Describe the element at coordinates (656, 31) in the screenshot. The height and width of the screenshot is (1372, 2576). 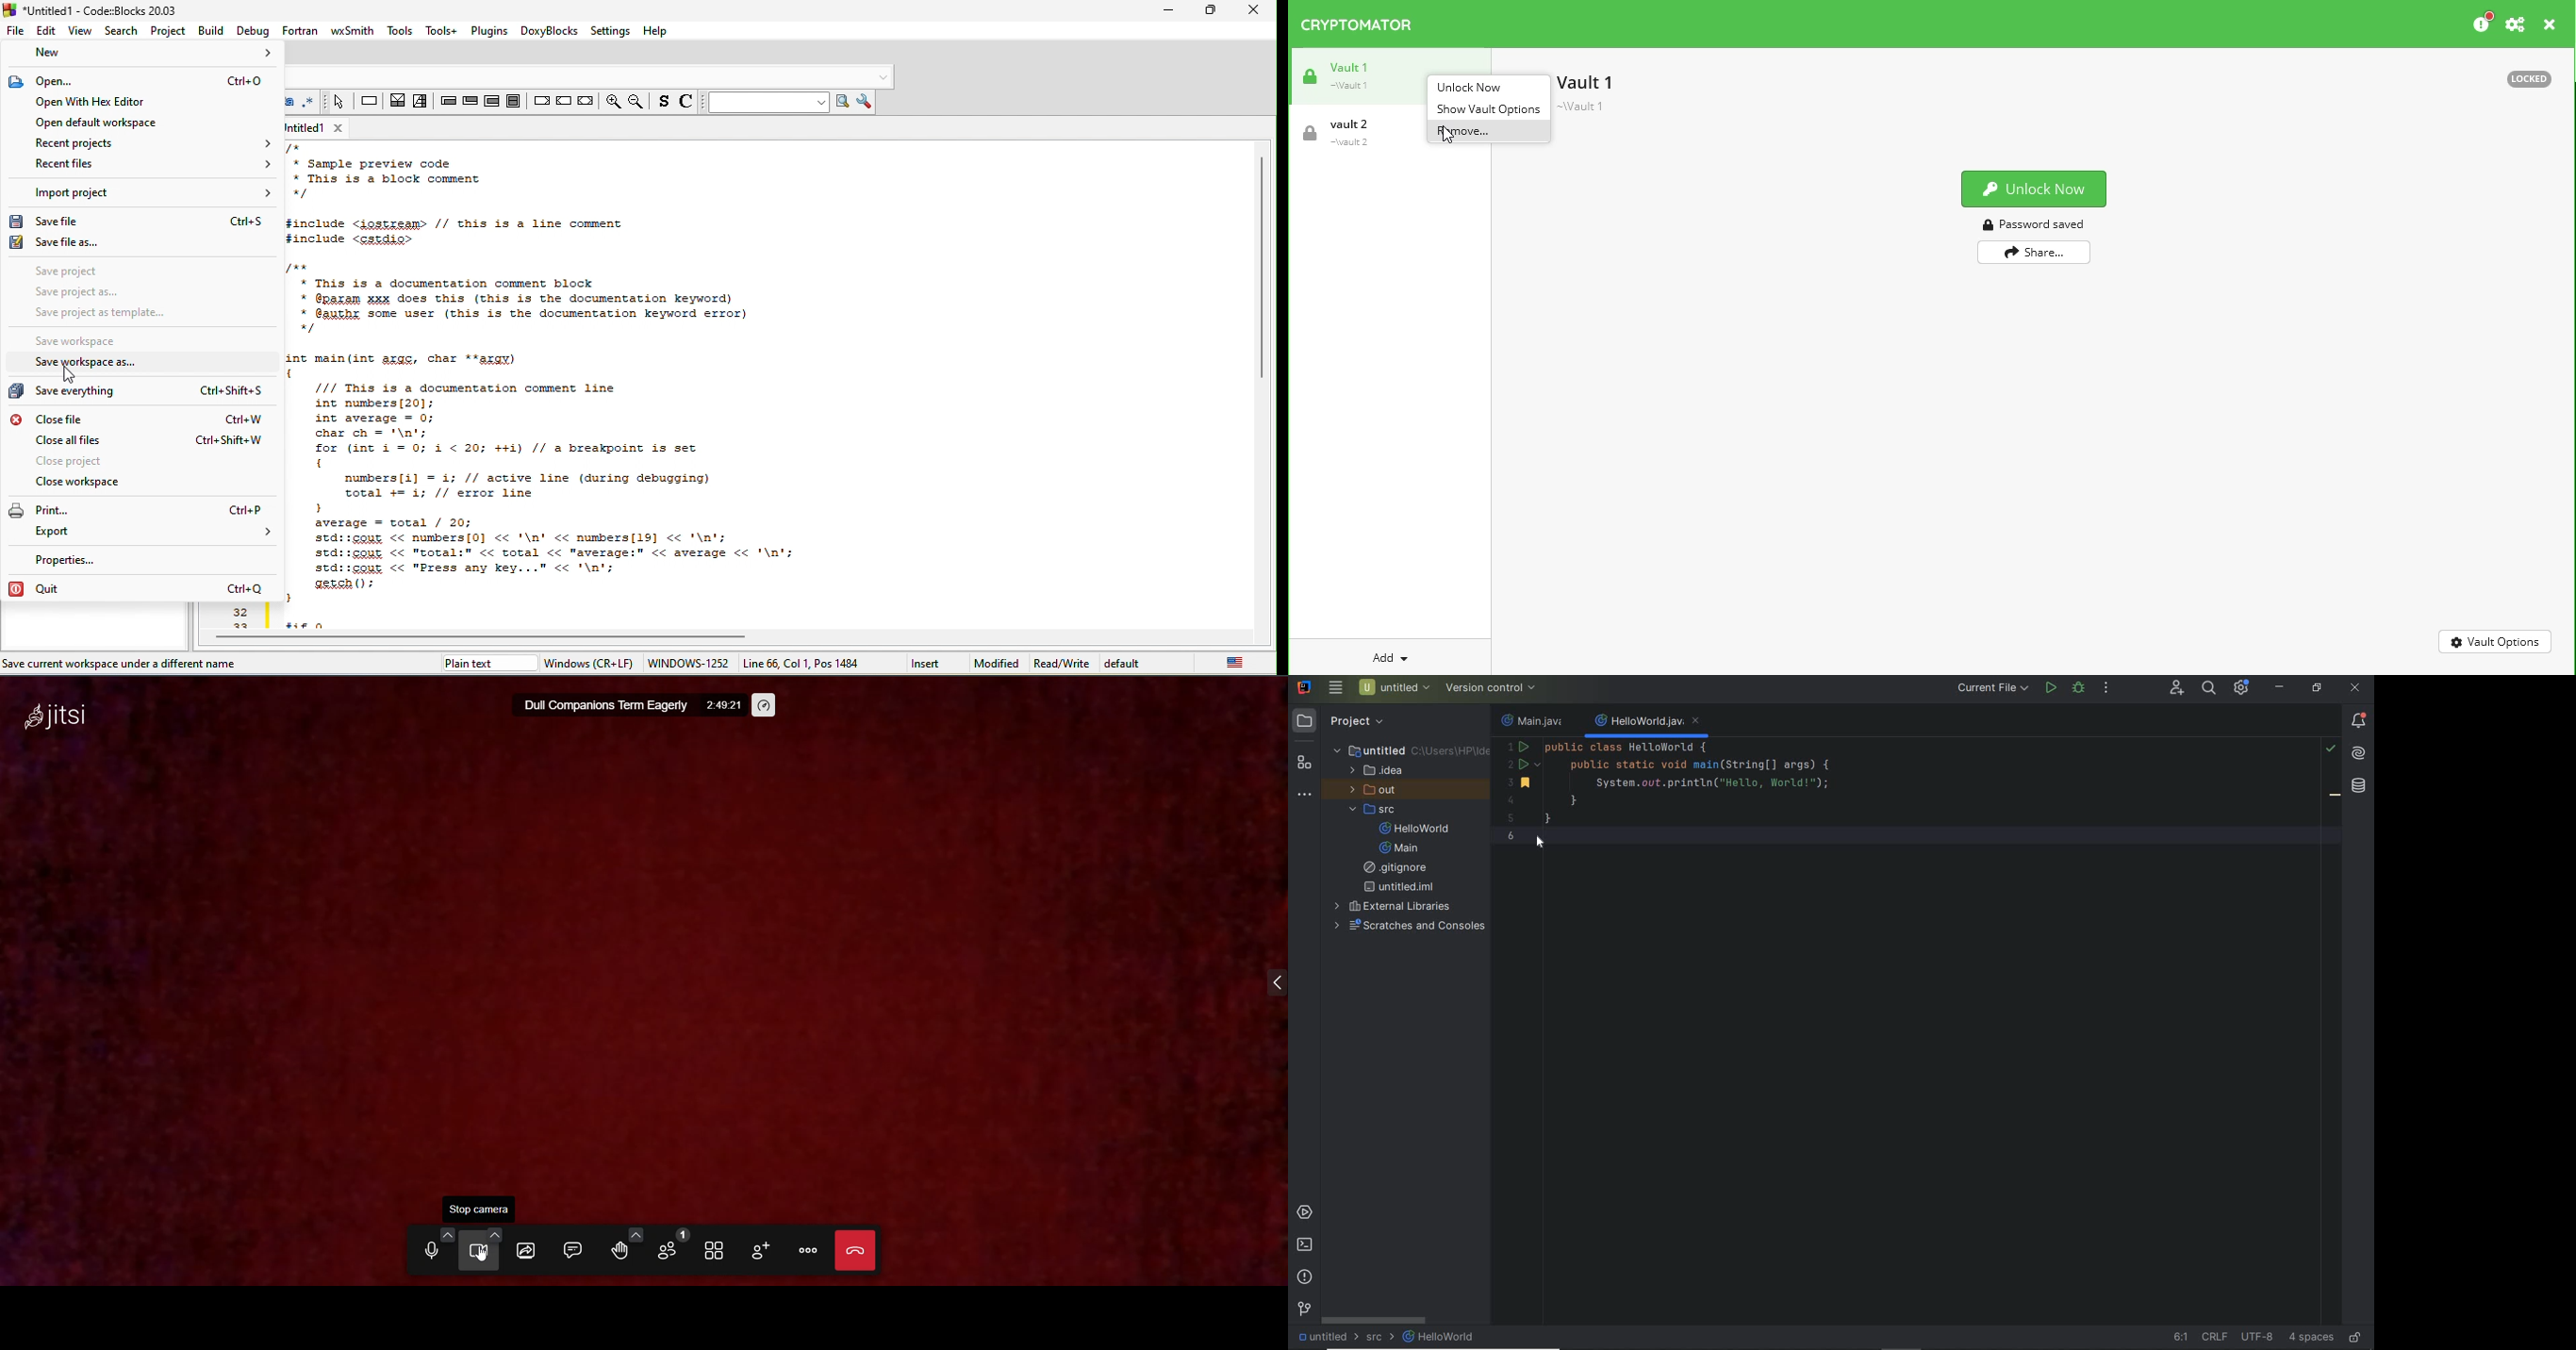
I see `help` at that location.